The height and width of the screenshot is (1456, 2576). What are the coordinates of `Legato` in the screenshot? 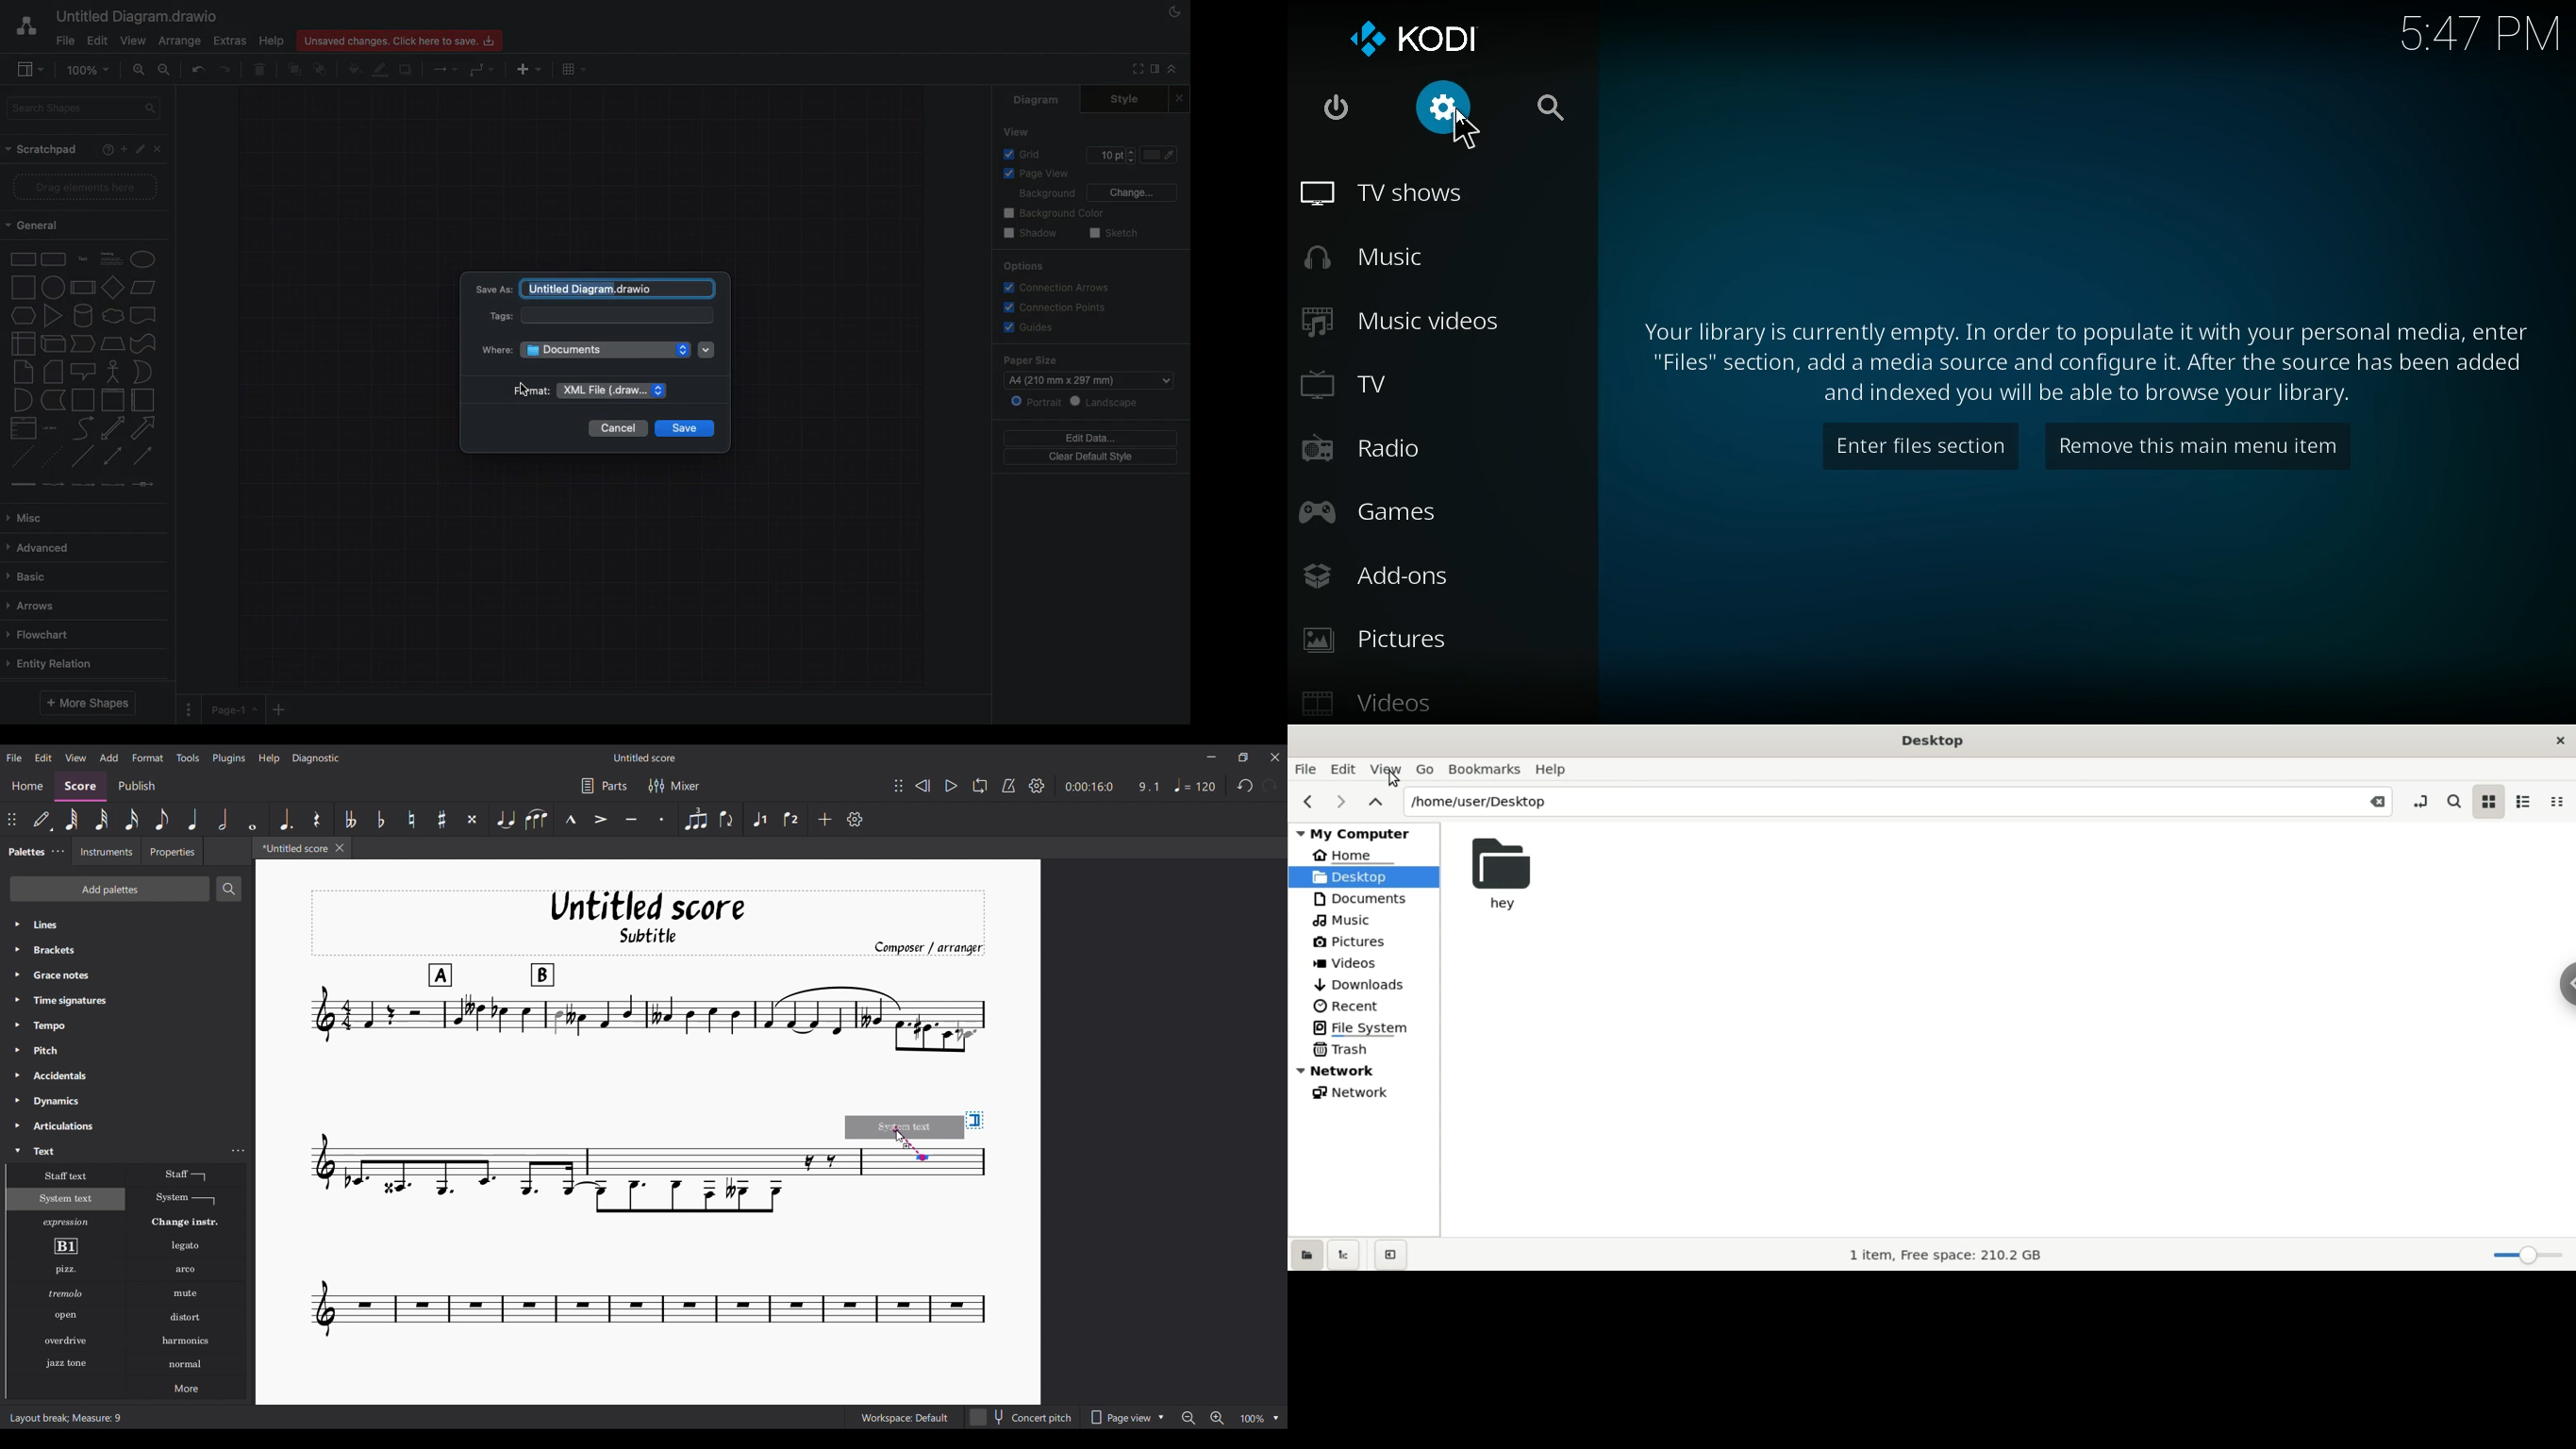 It's located at (186, 1246).